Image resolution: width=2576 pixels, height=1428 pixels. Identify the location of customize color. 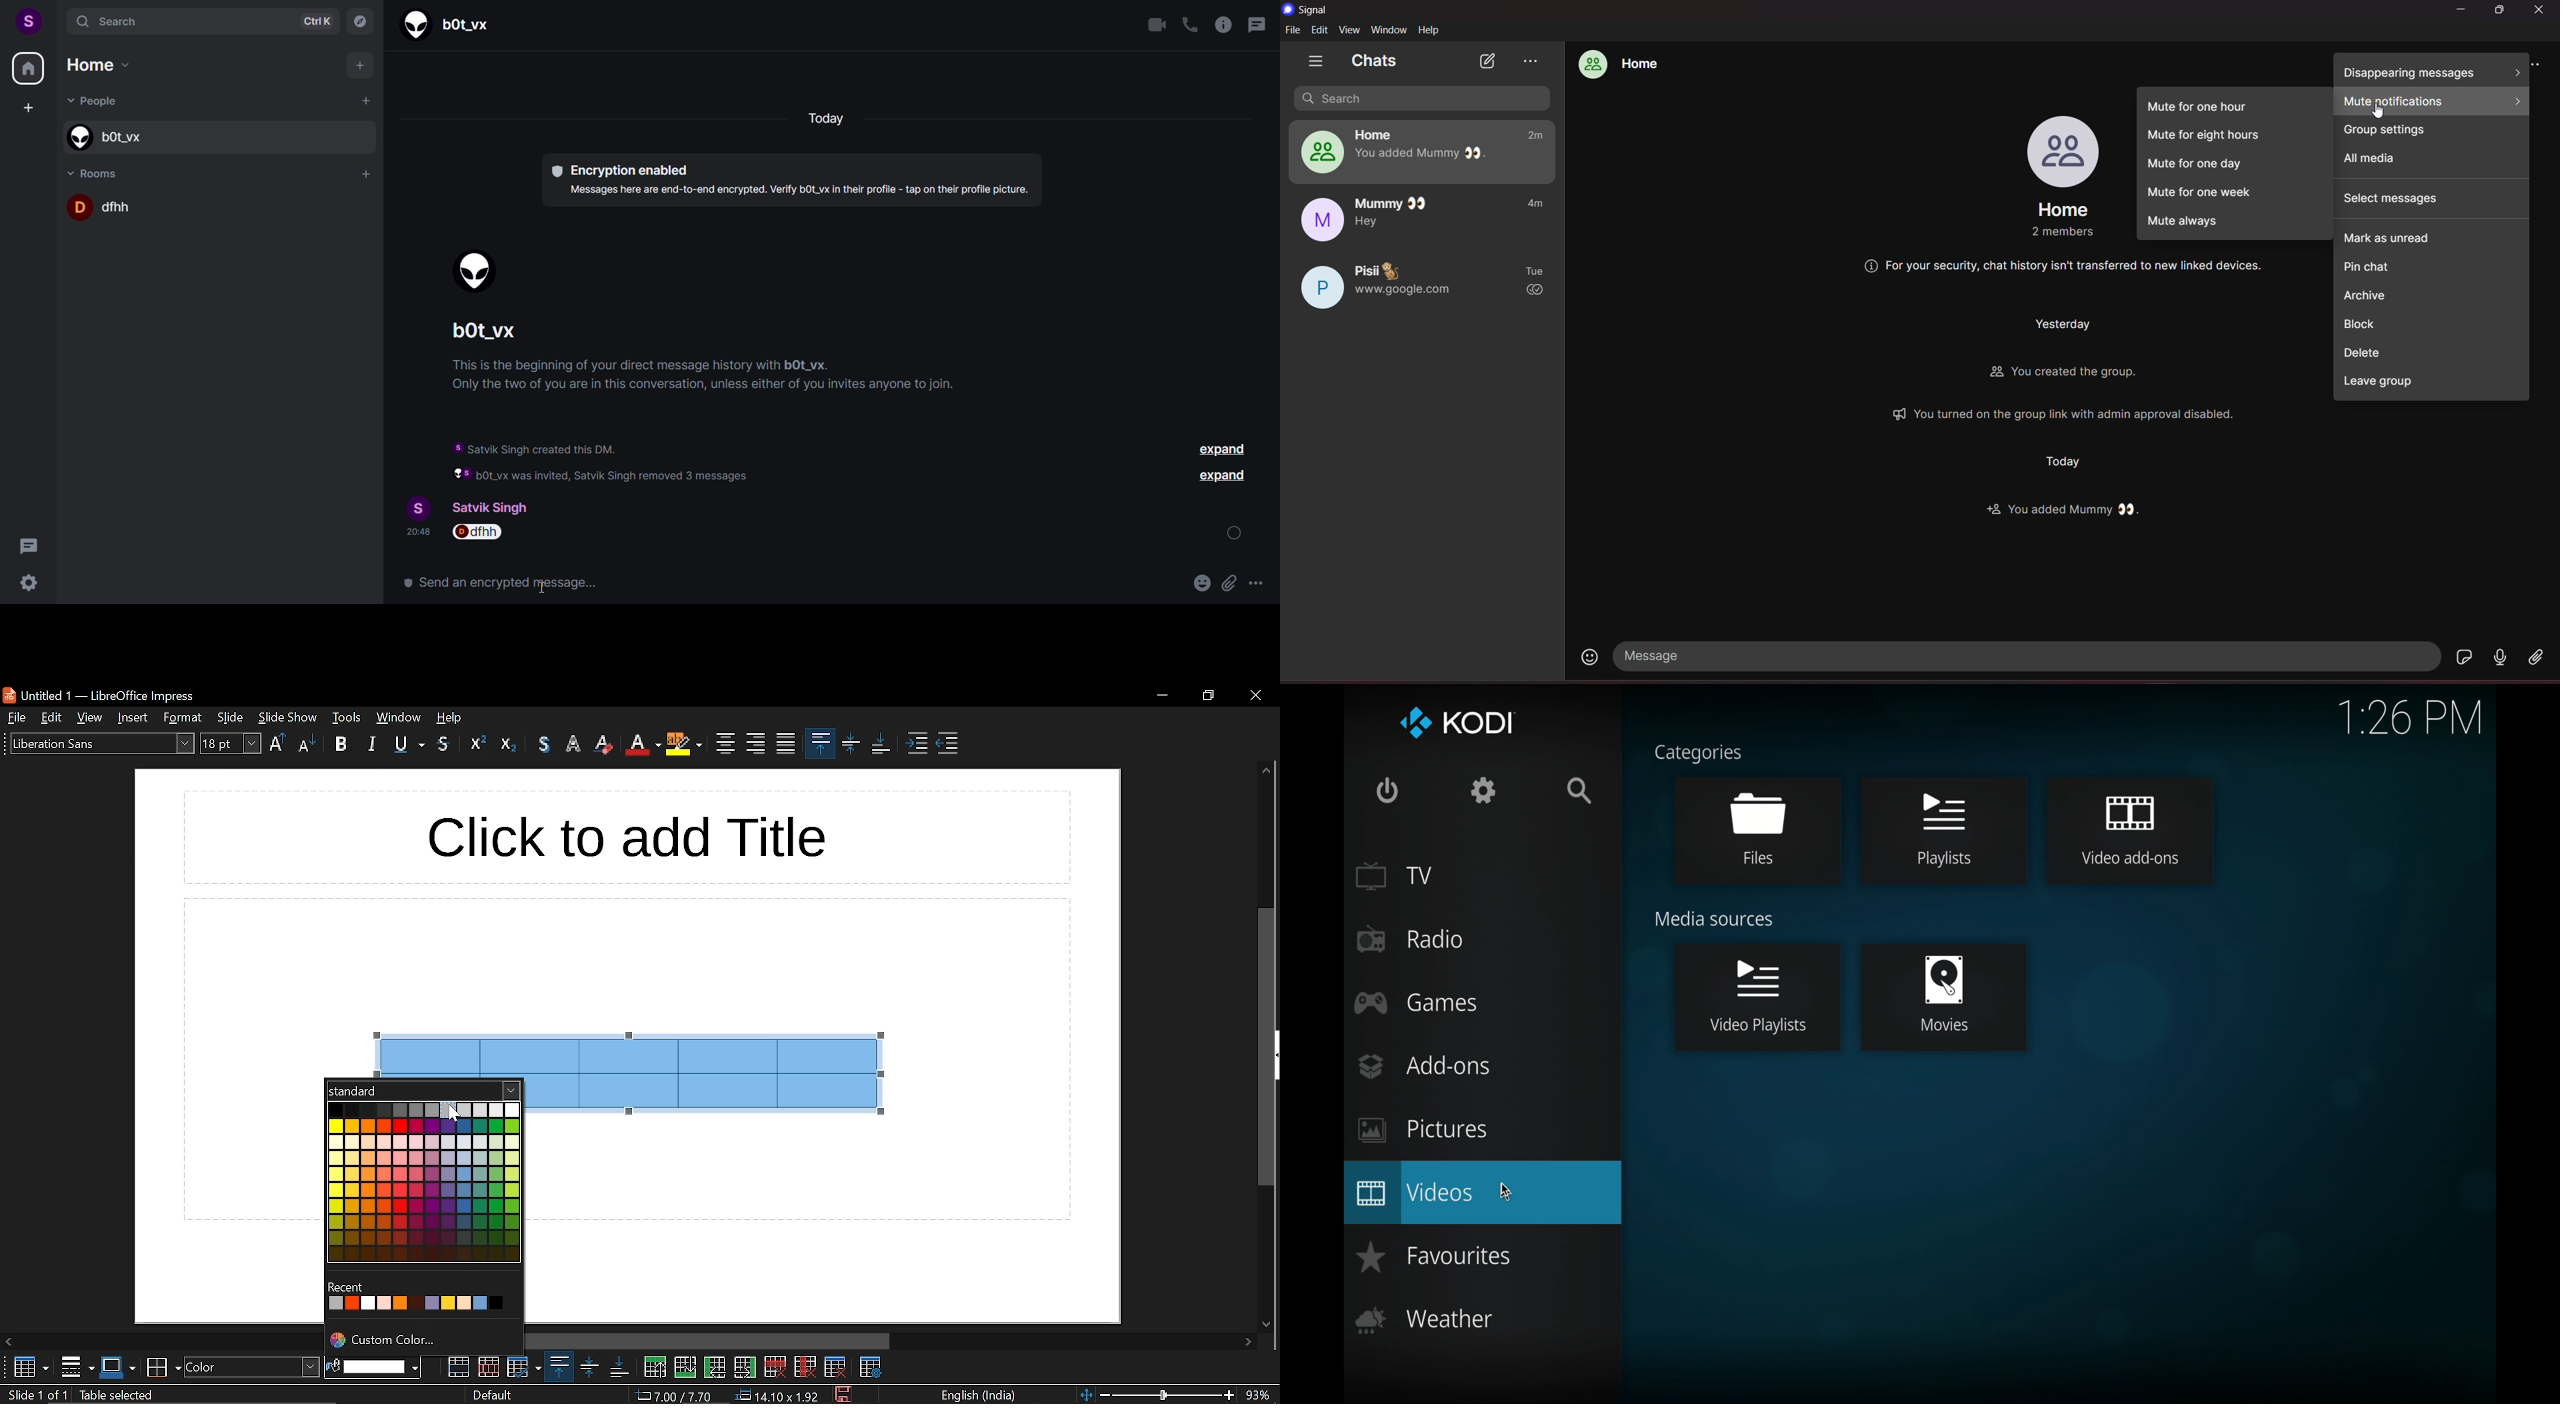
(421, 1341).